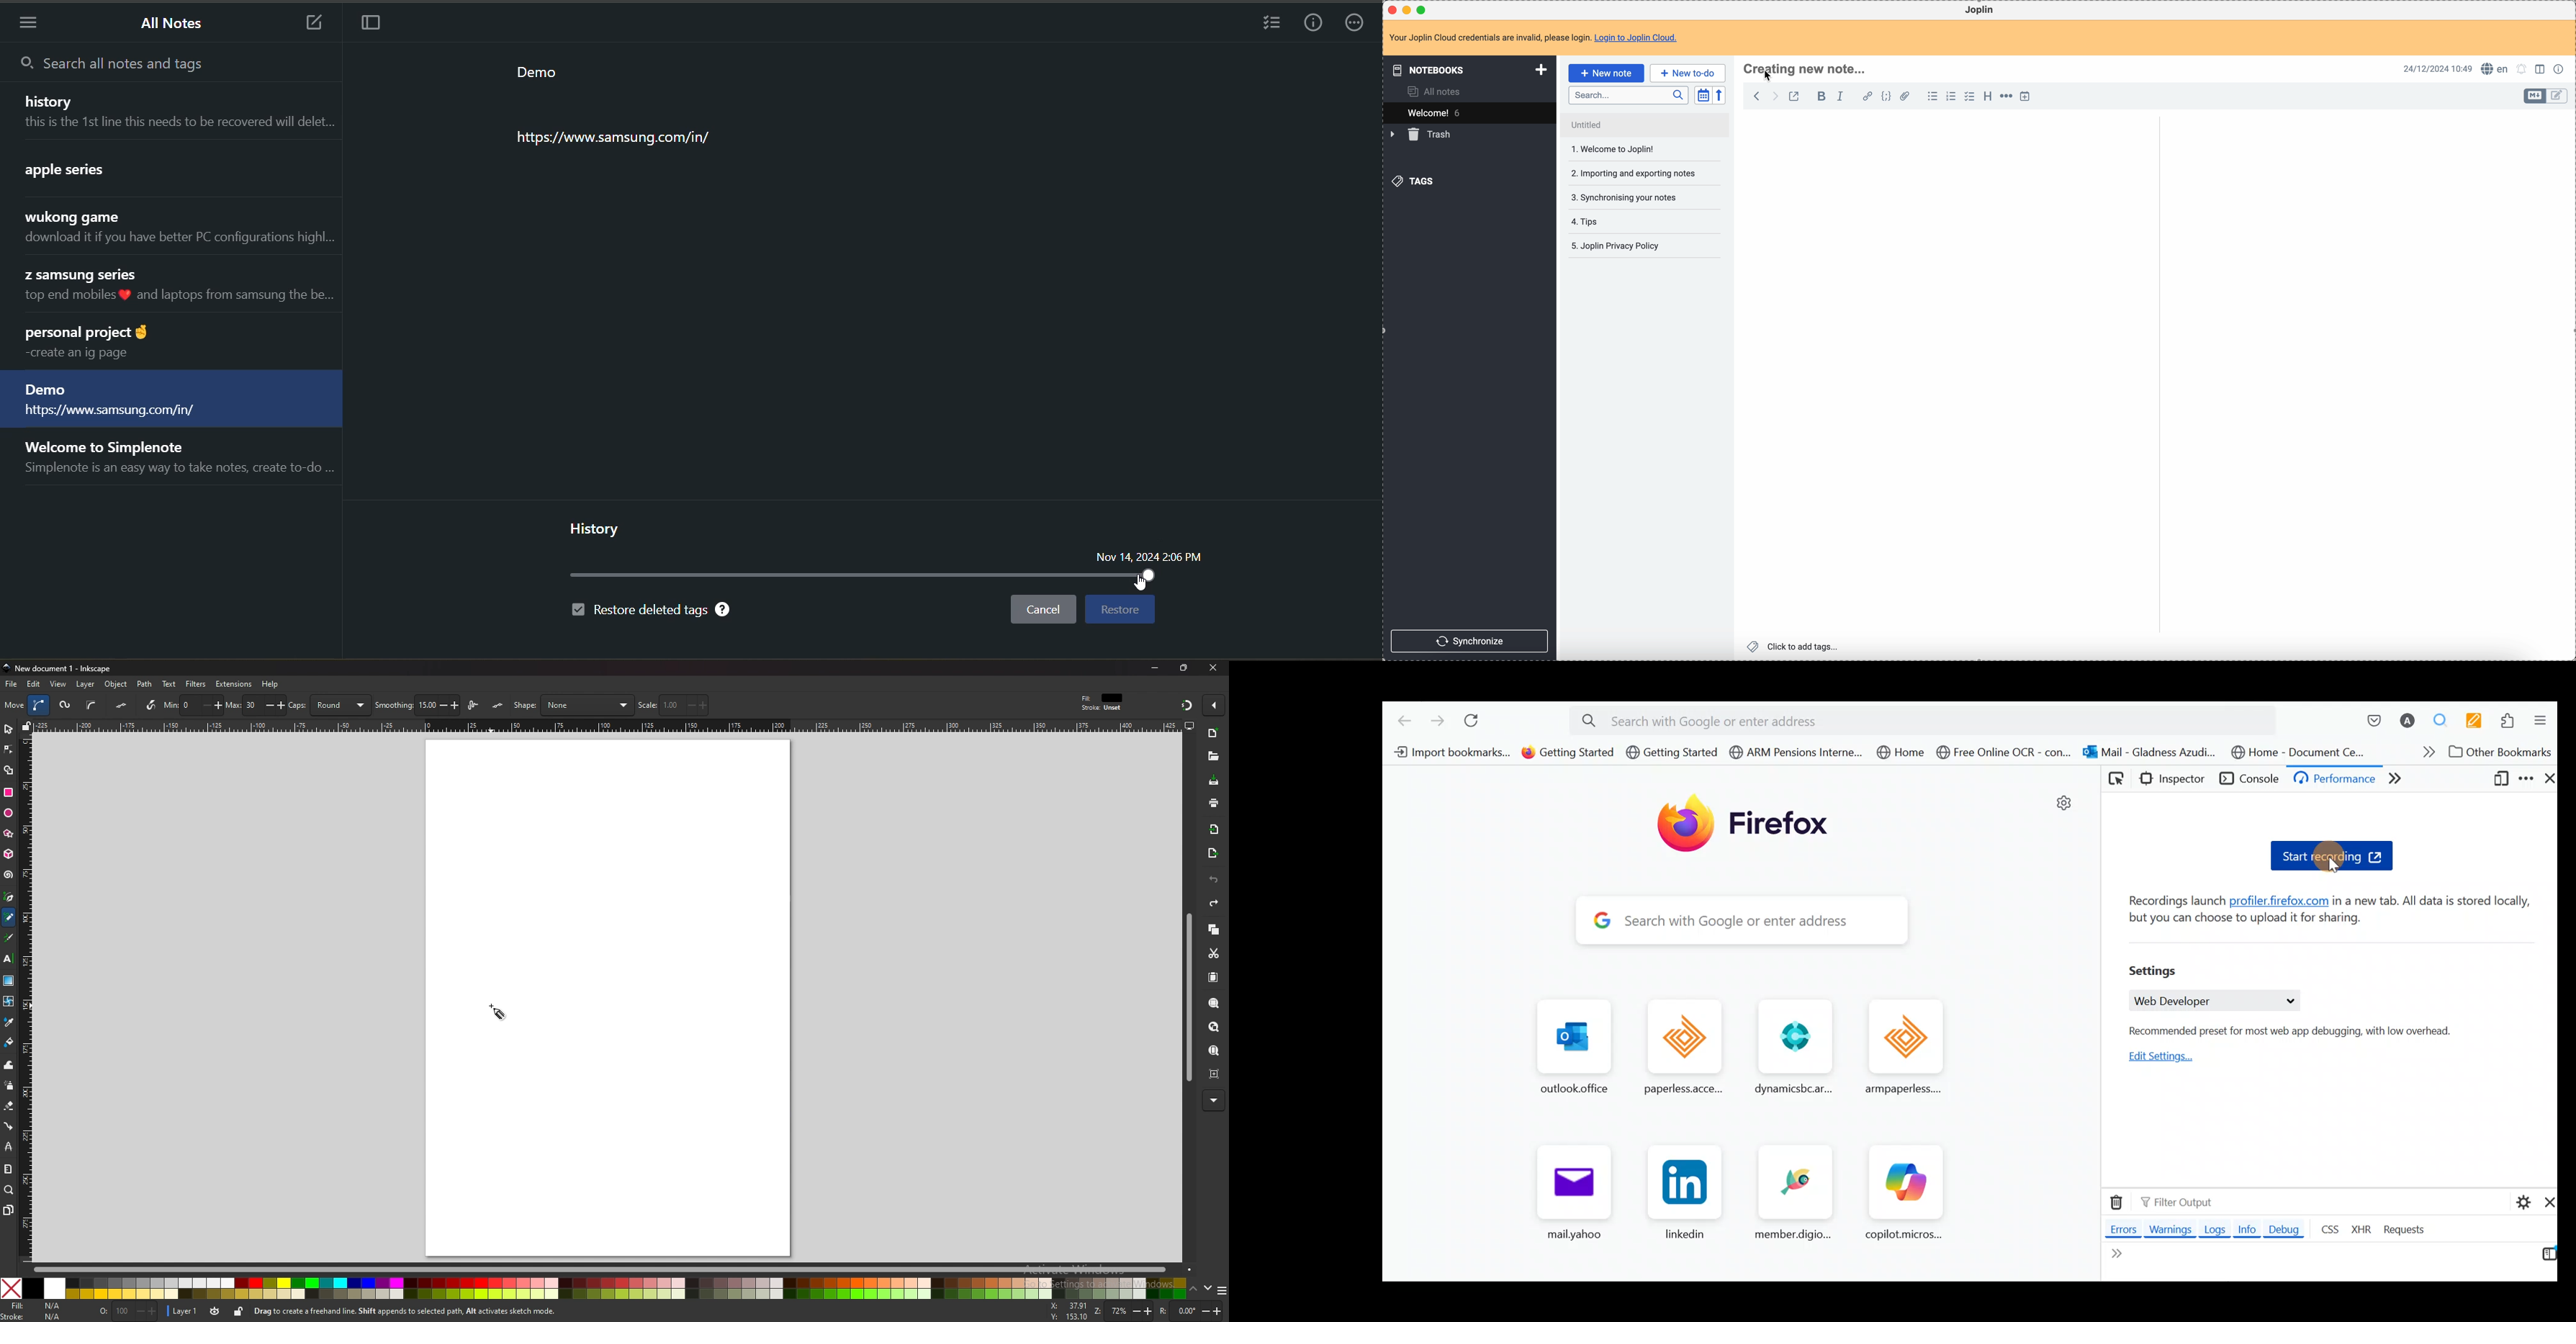 This screenshot has width=2576, height=1344. I want to click on reverse sort order, so click(1719, 96).